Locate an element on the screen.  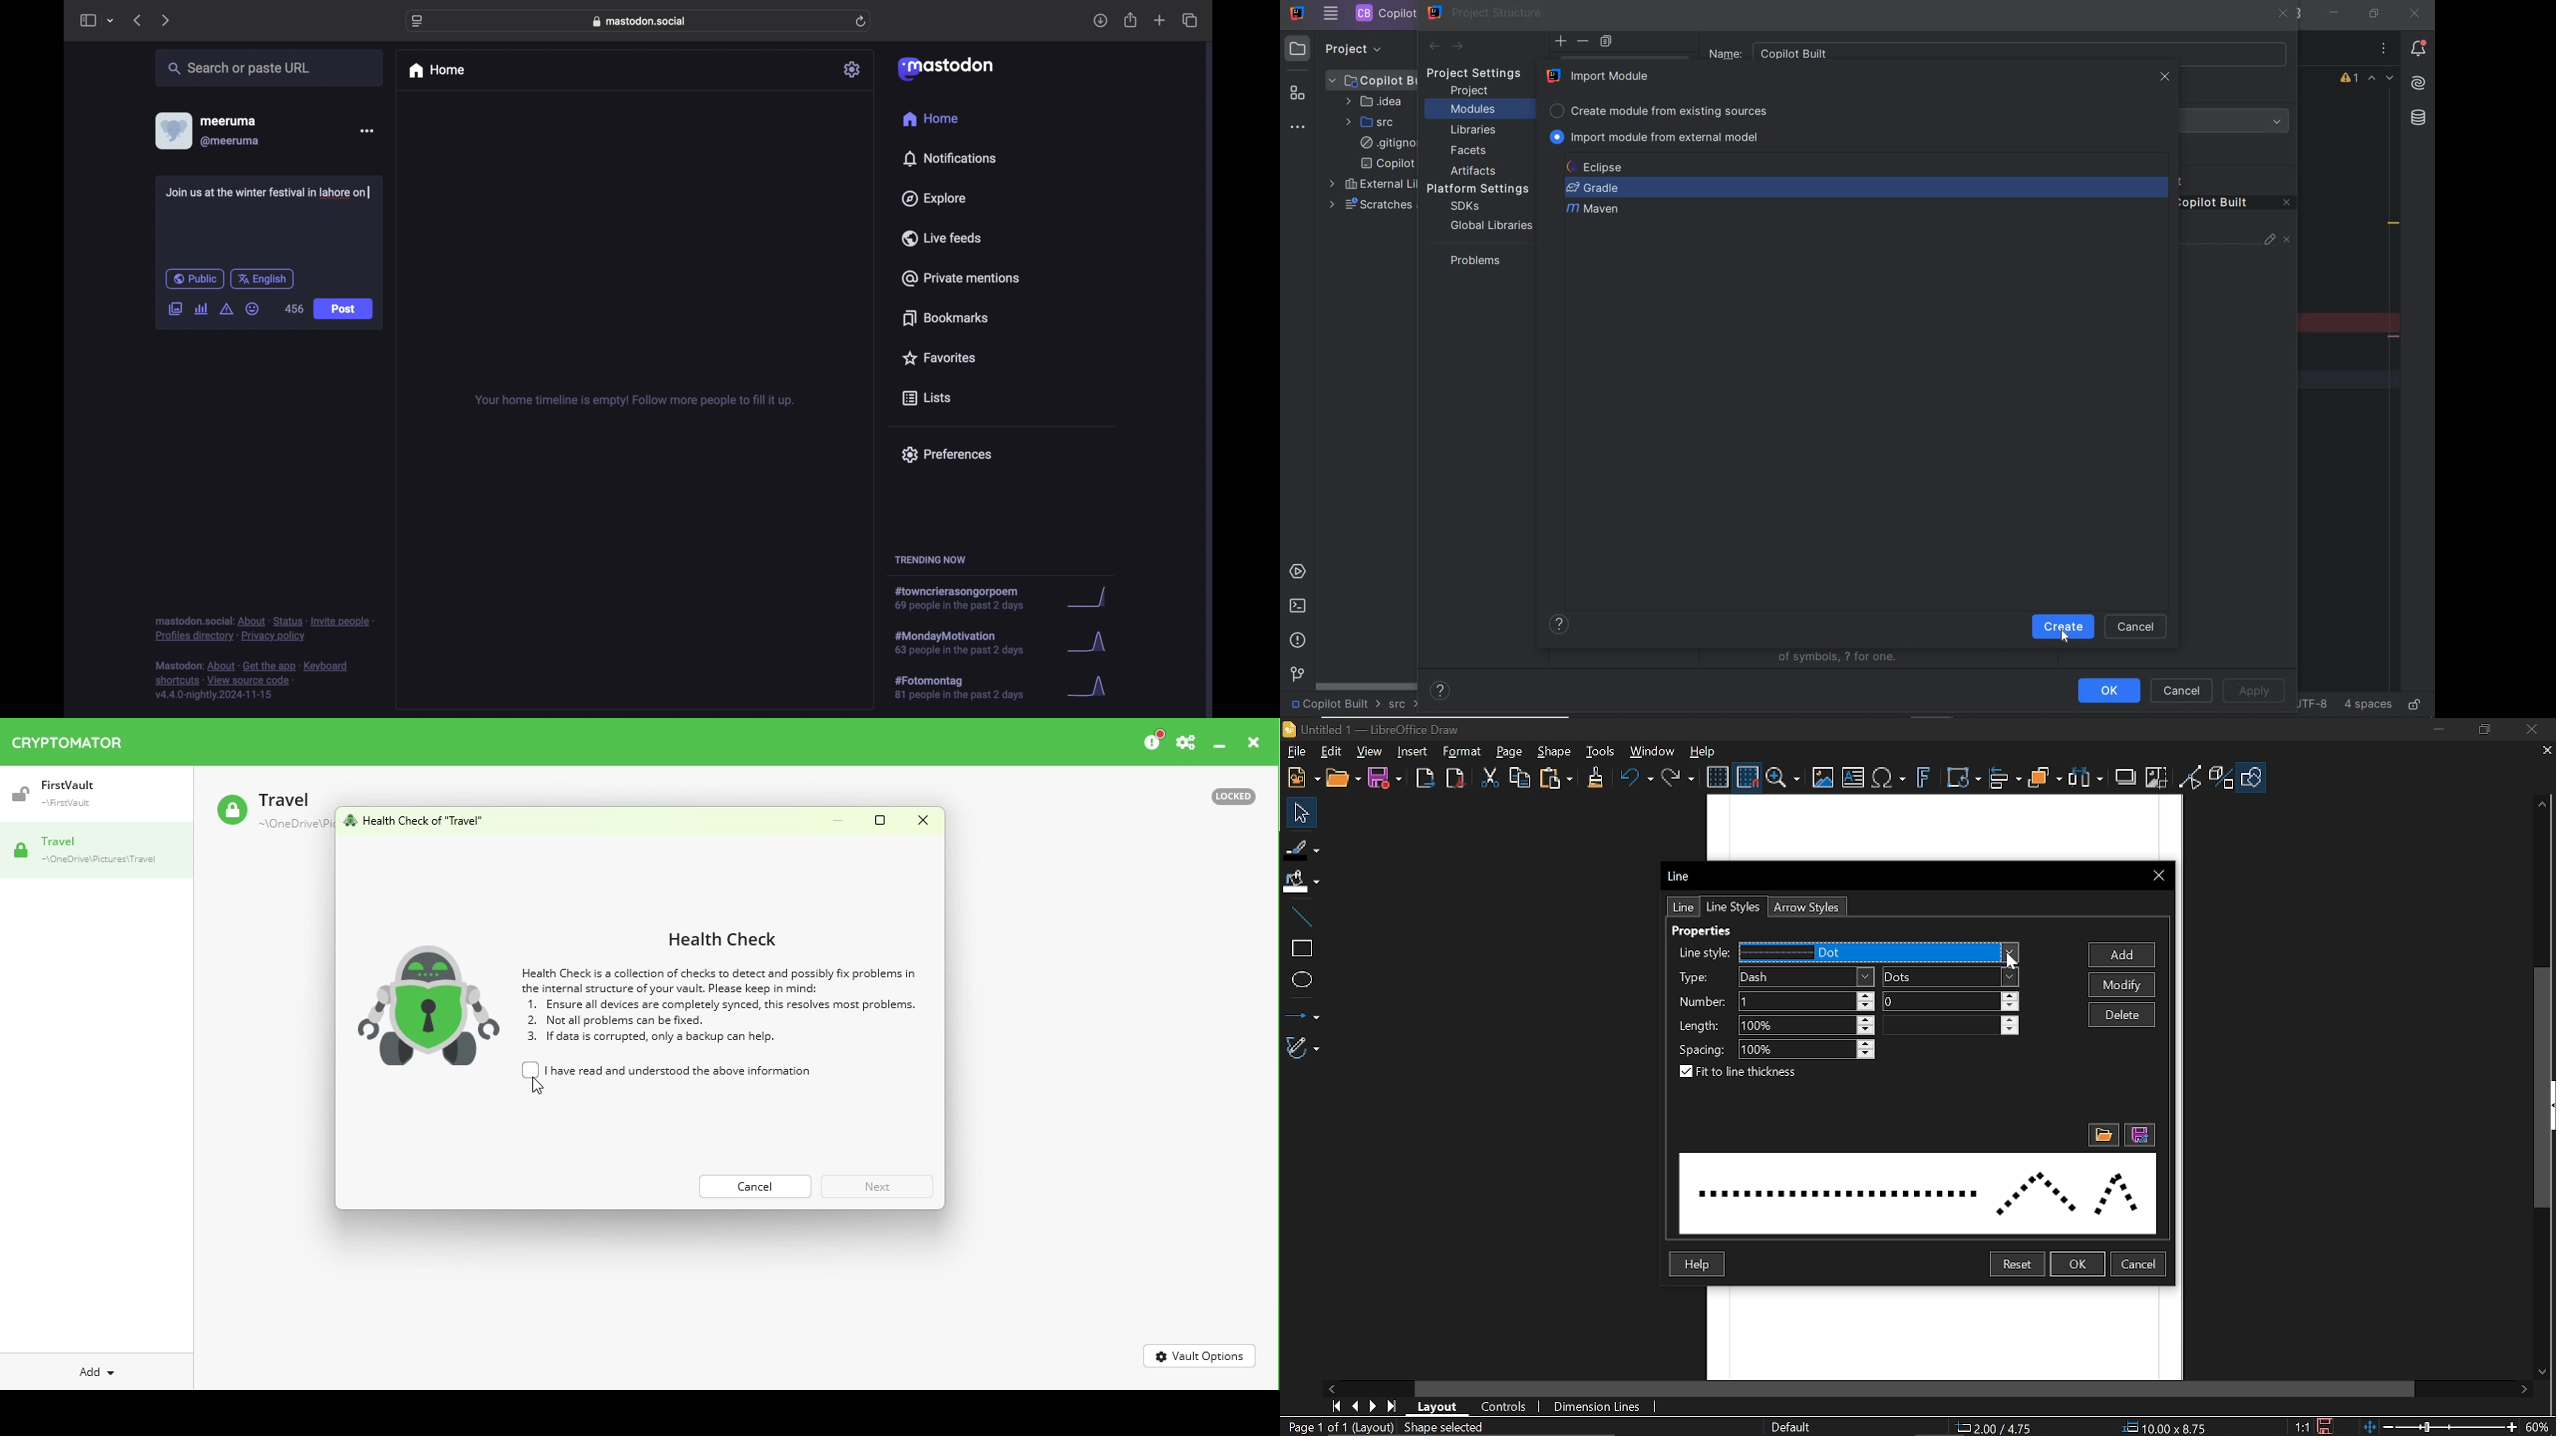
help contents is located at coordinates (1441, 692).